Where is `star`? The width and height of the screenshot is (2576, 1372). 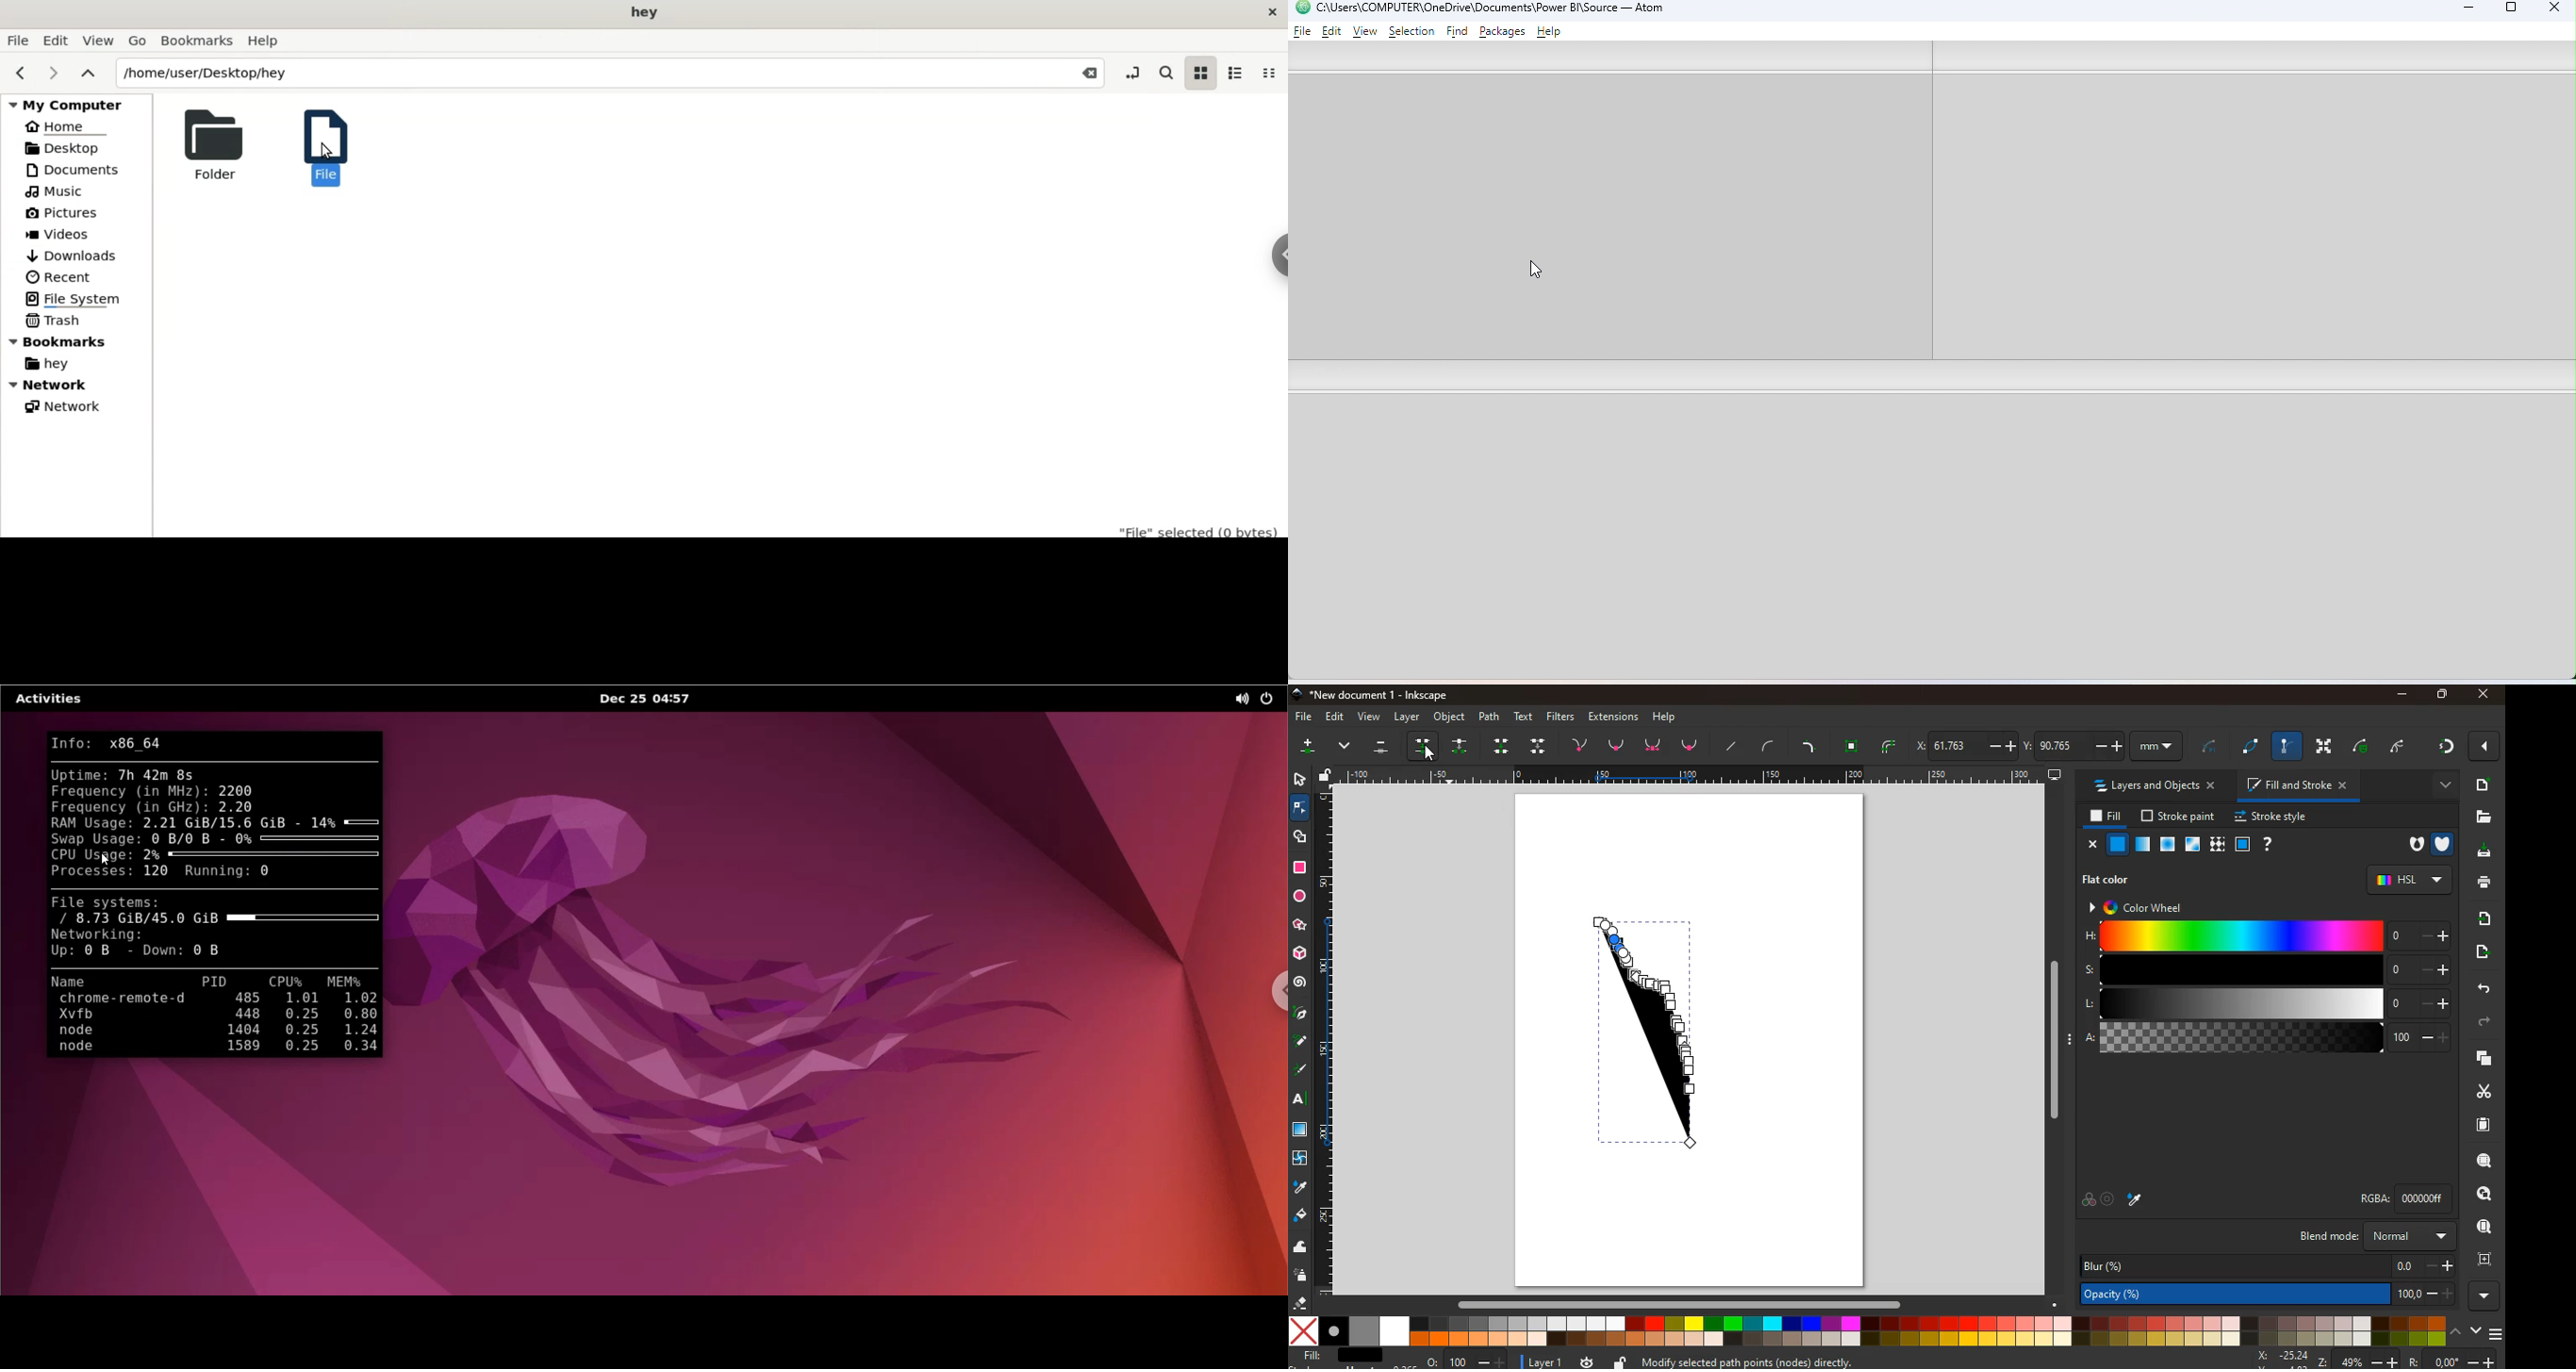 star is located at coordinates (1301, 925).